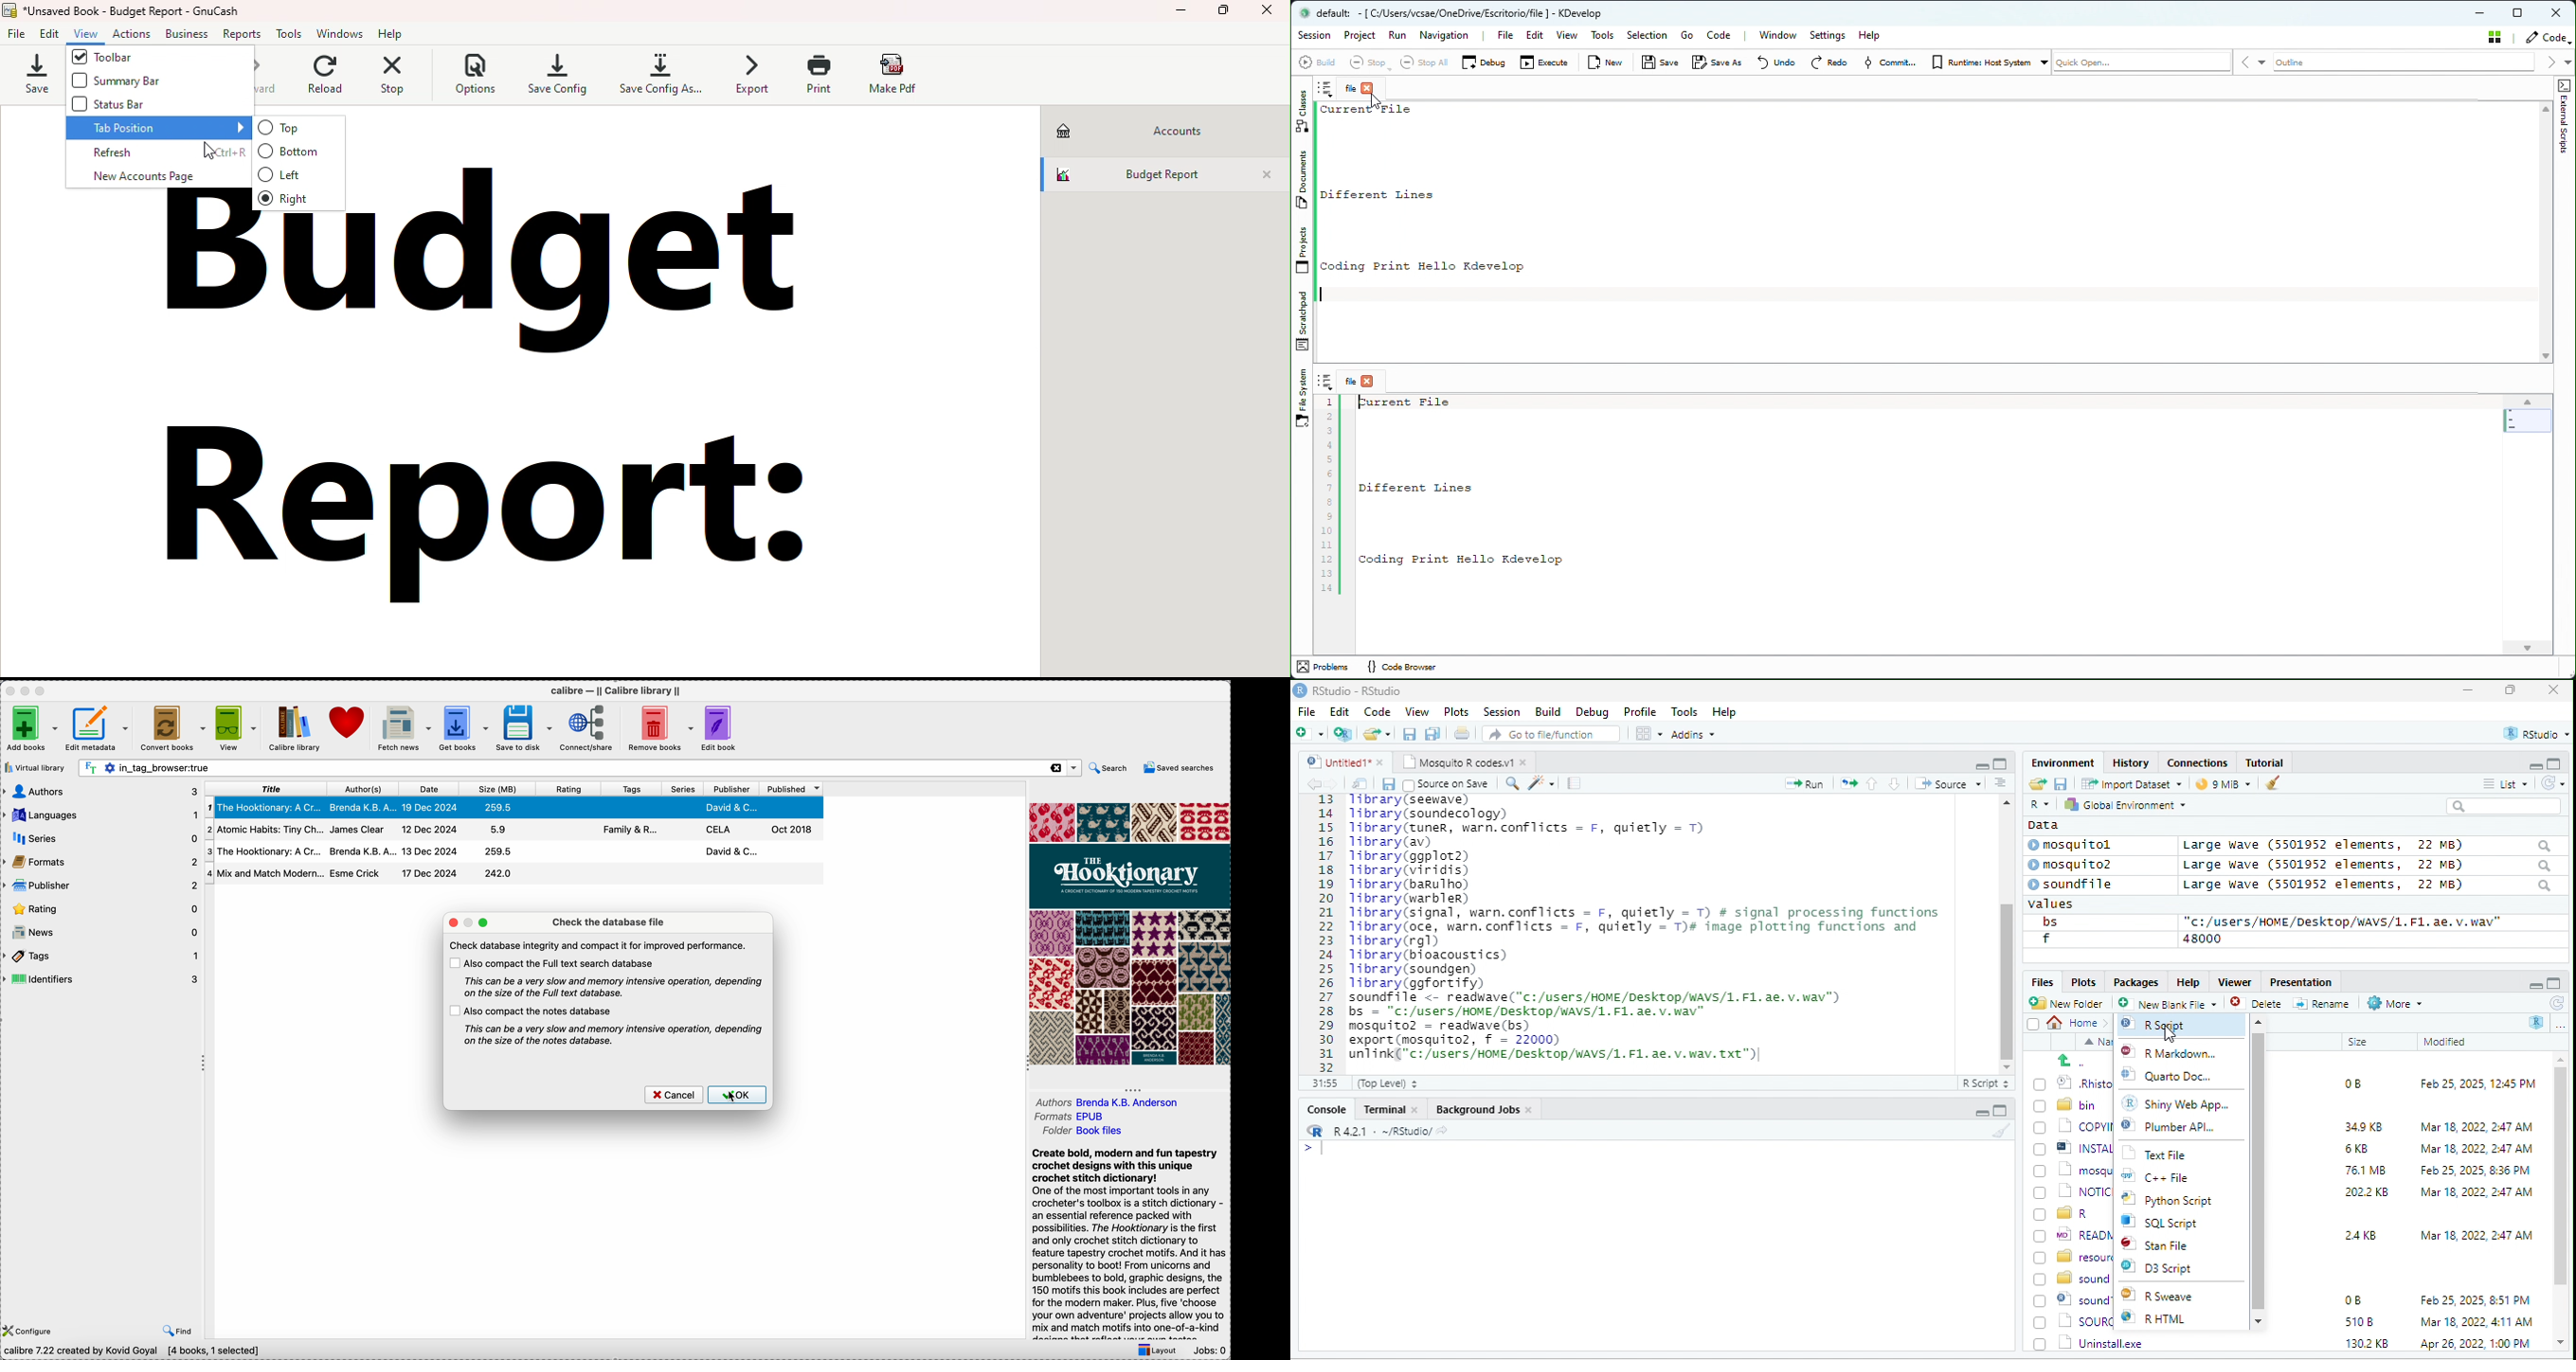 This screenshot has width=2576, height=1372. What do you see at coordinates (2000, 763) in the screenshot?
I see `maximize` at bounding box center [2000, 763].